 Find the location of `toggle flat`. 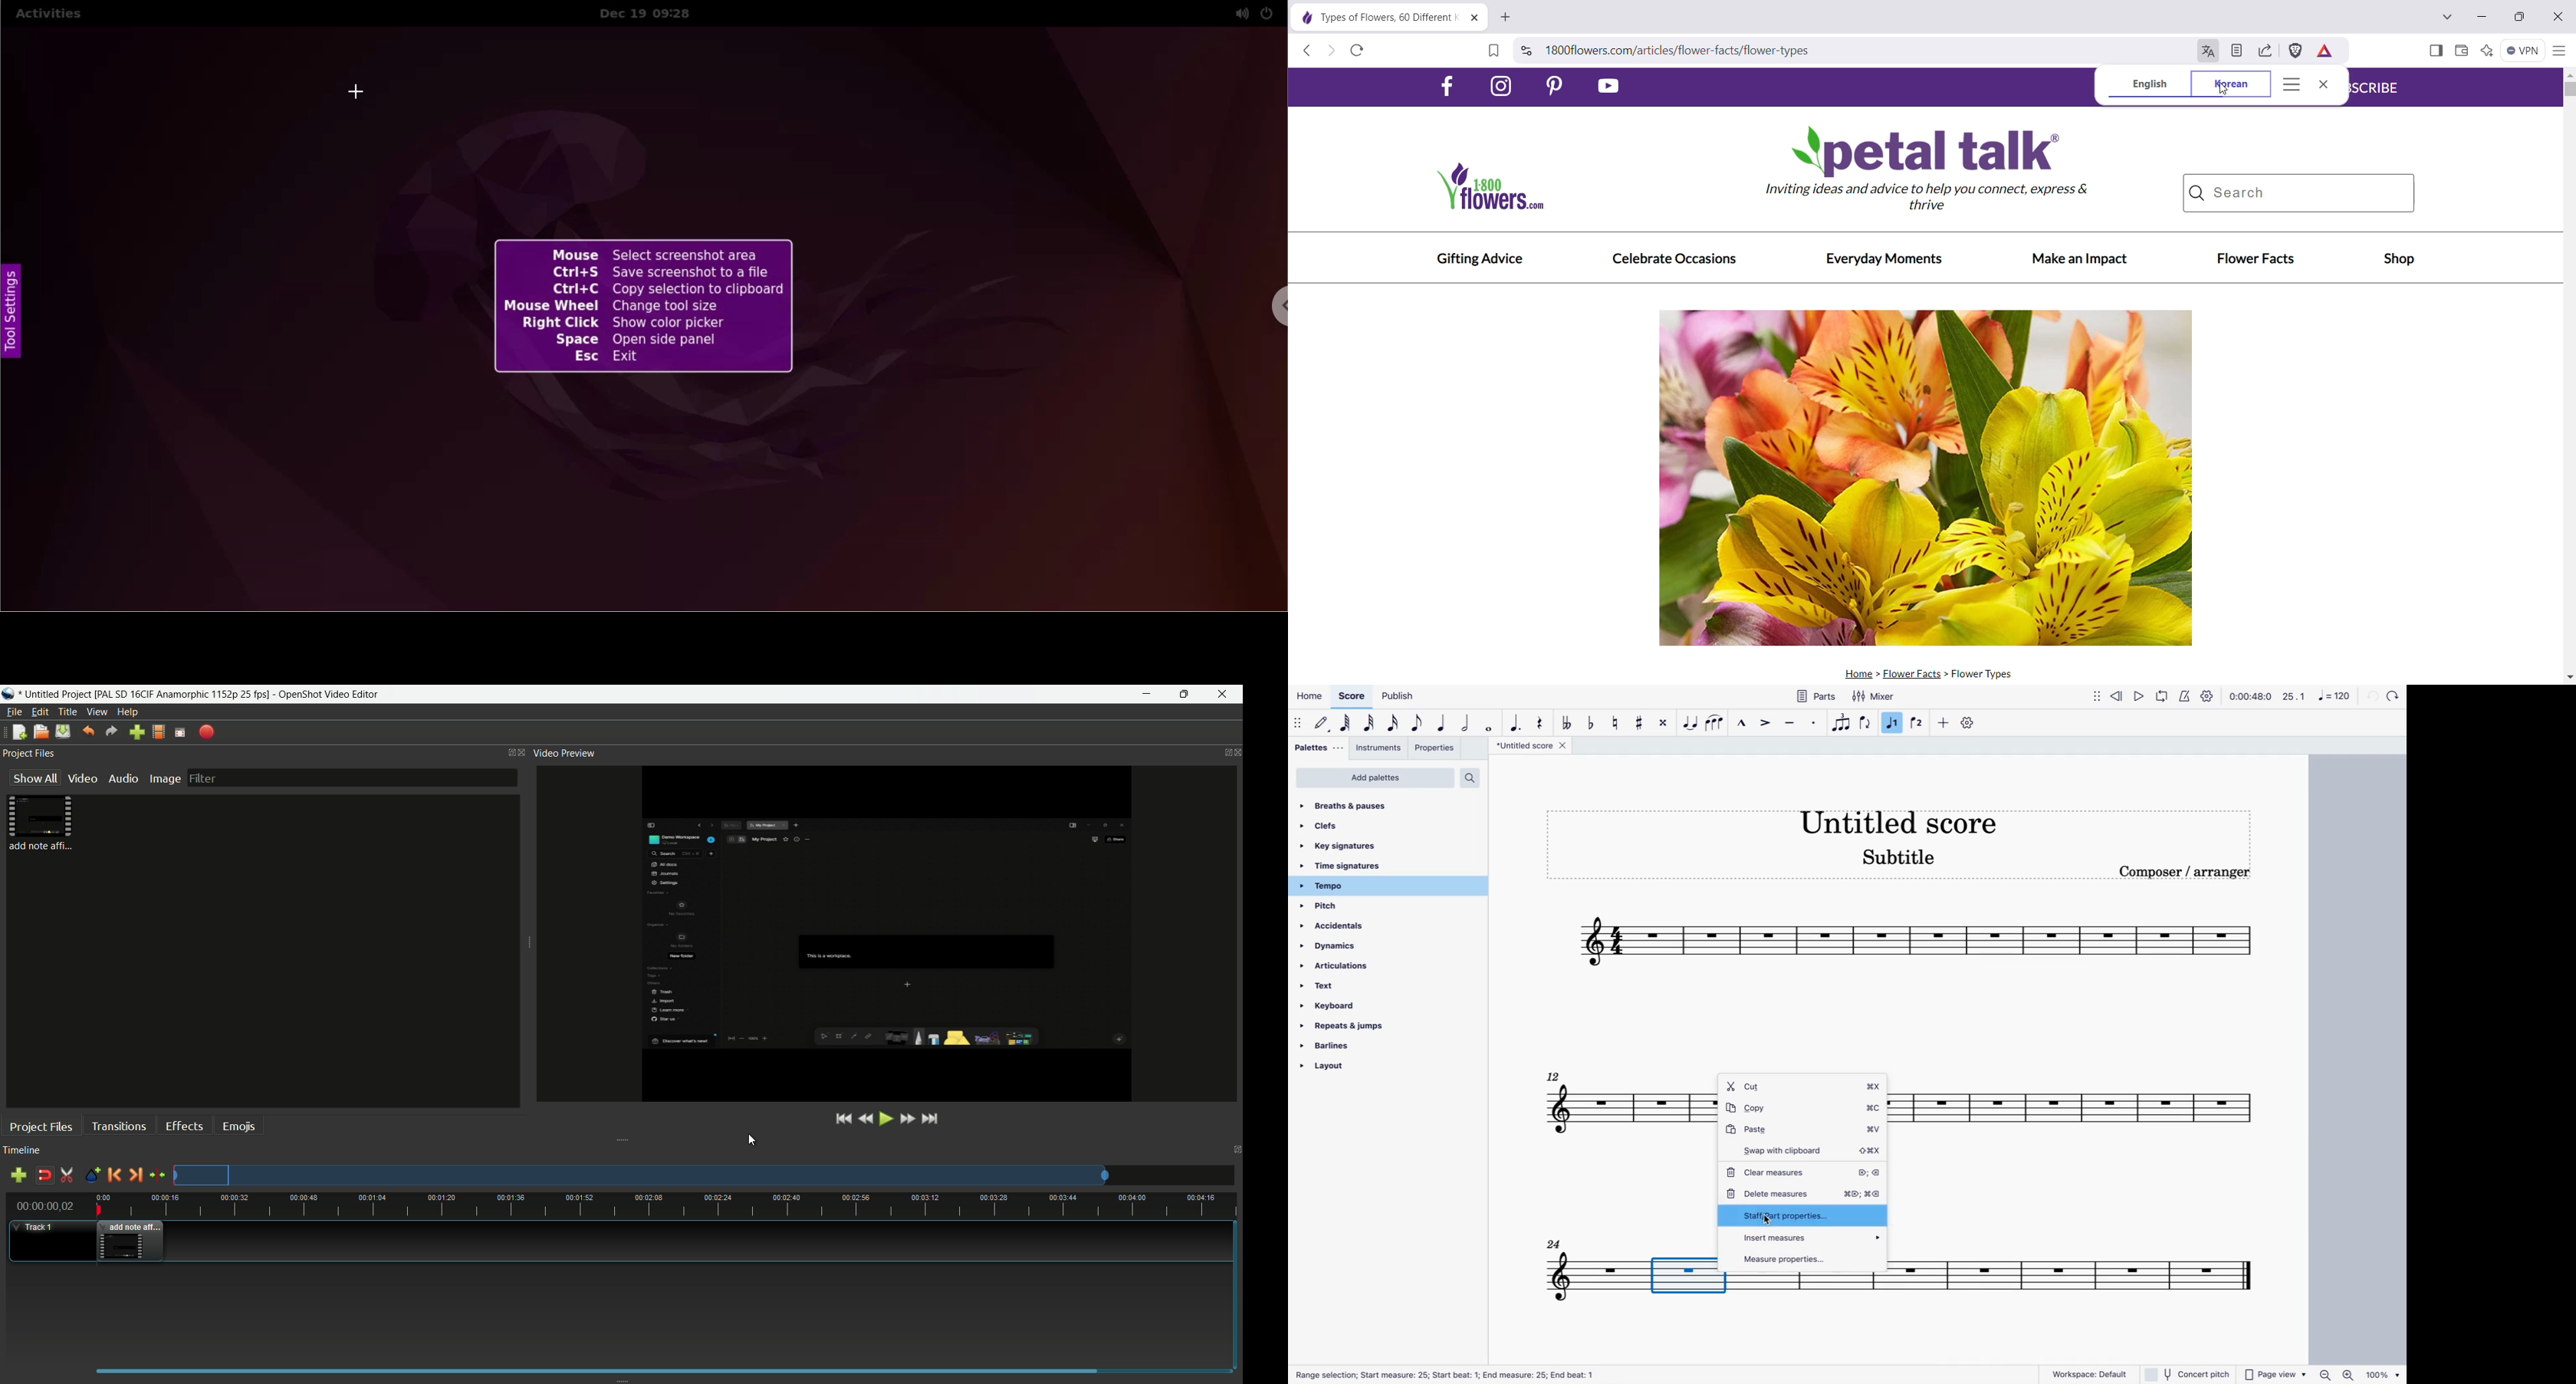

toggle flat is located at coordinates (1566, 723).